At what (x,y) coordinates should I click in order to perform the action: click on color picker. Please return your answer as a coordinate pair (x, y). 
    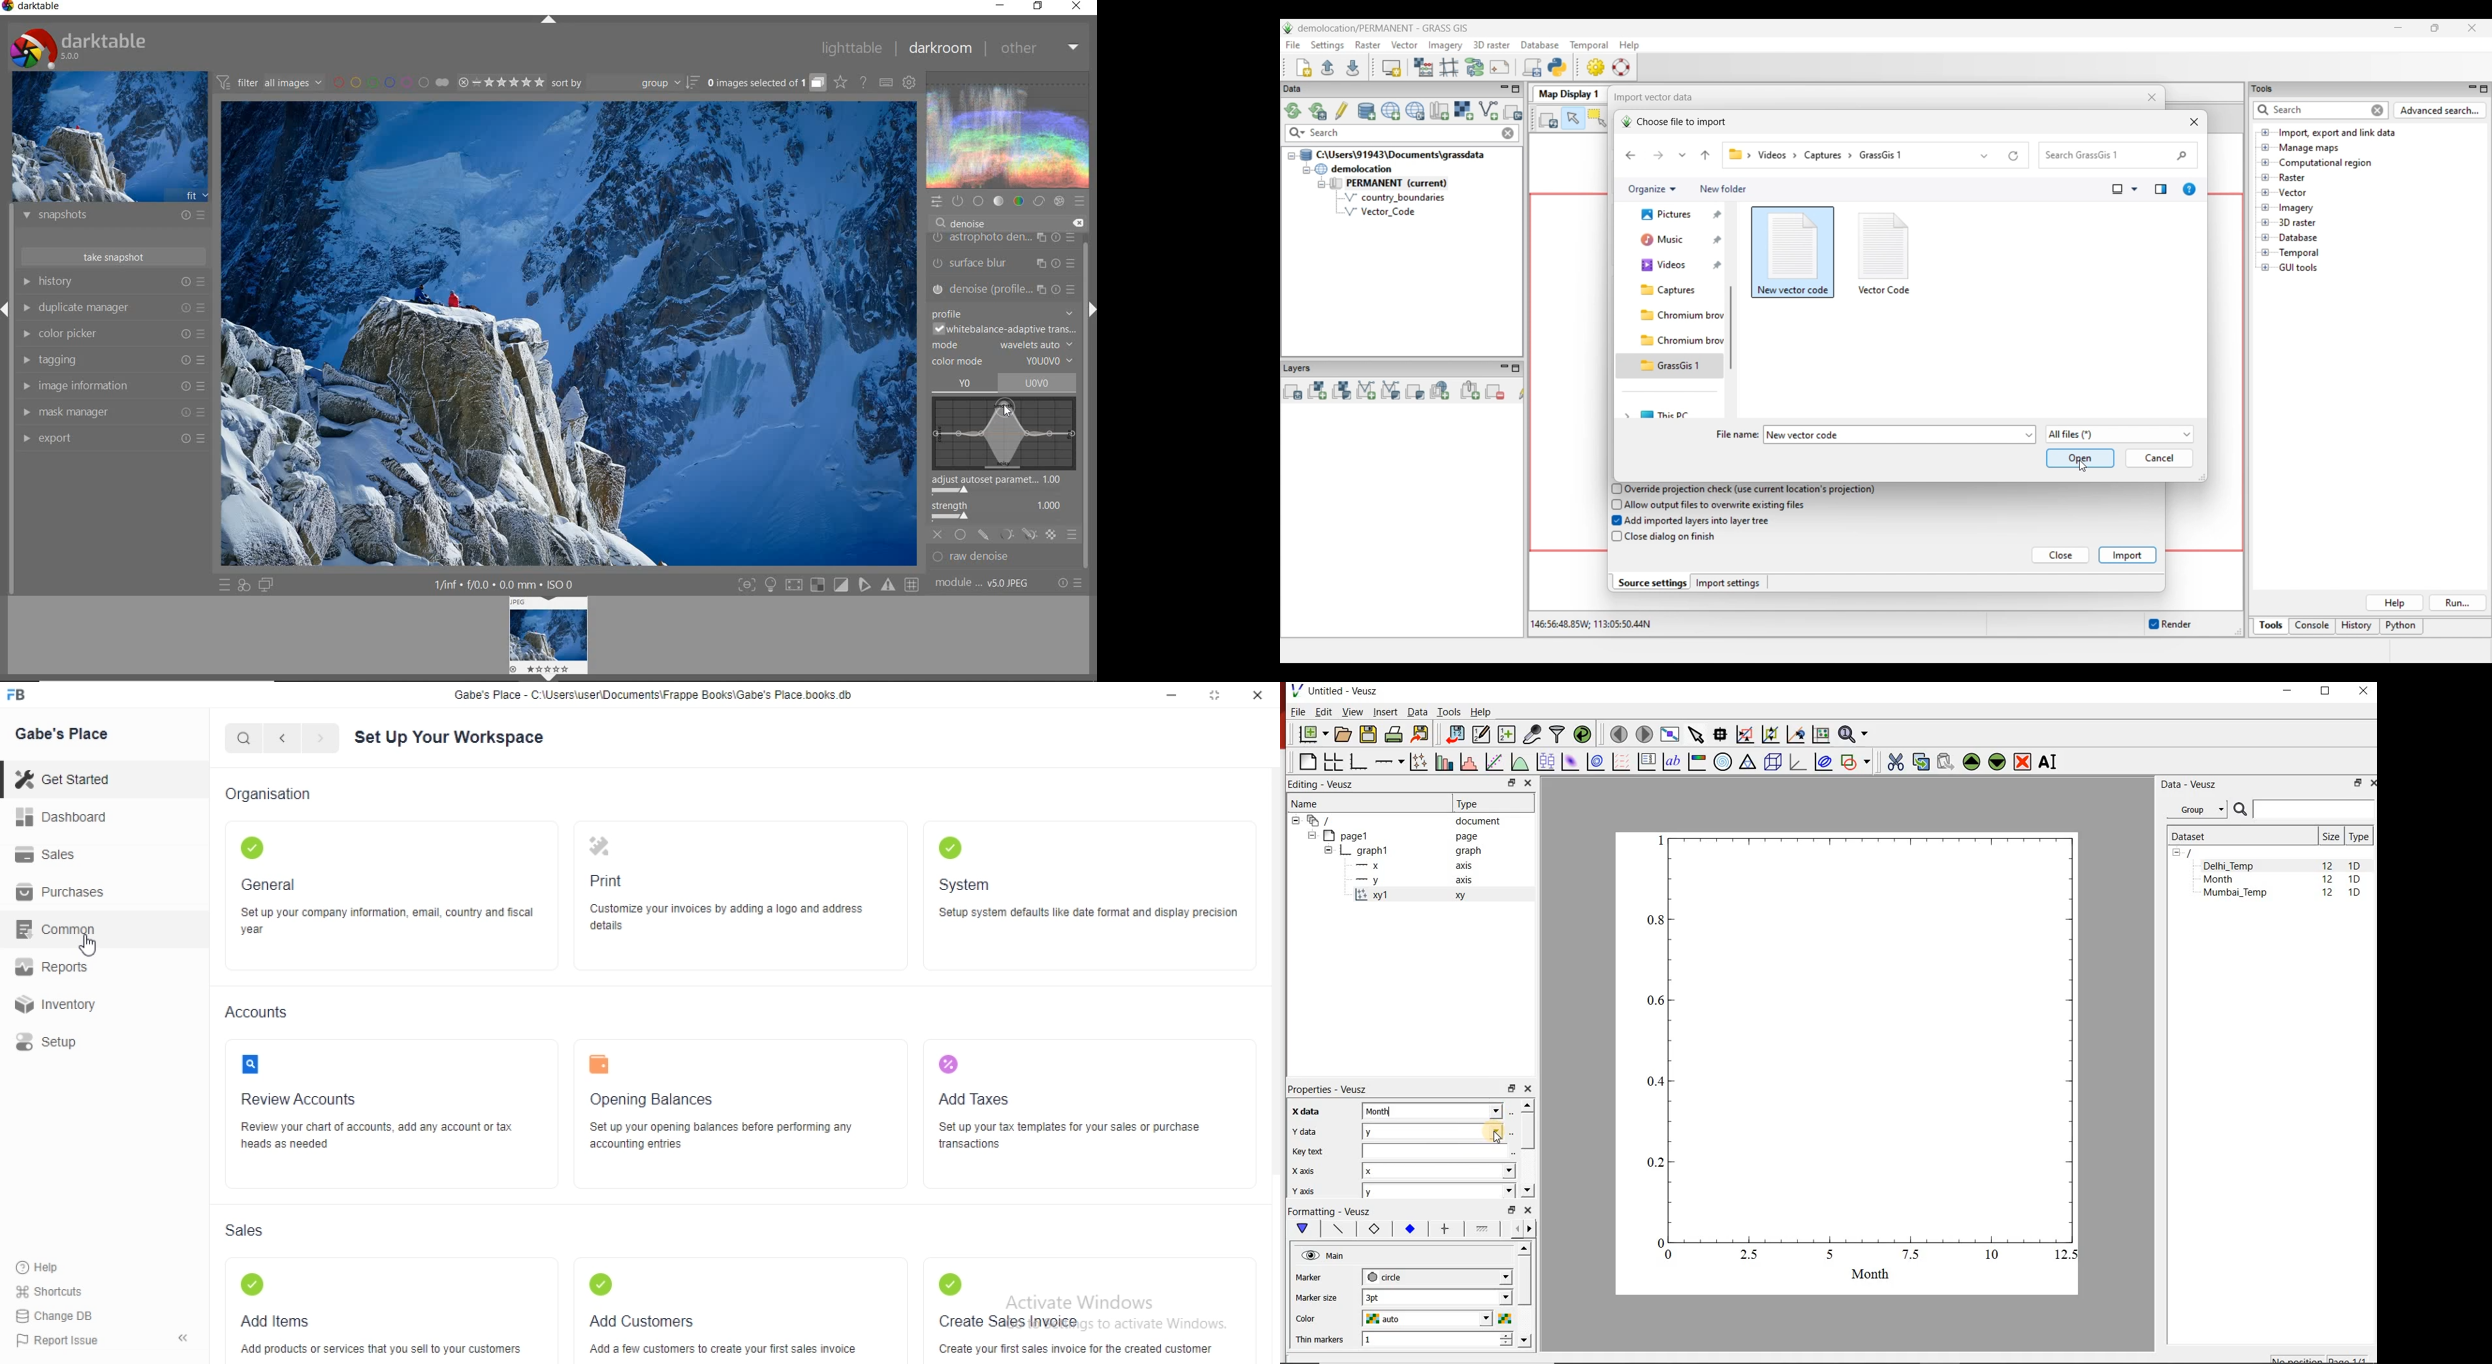
    Looking at the image, I should click on (111, 334).